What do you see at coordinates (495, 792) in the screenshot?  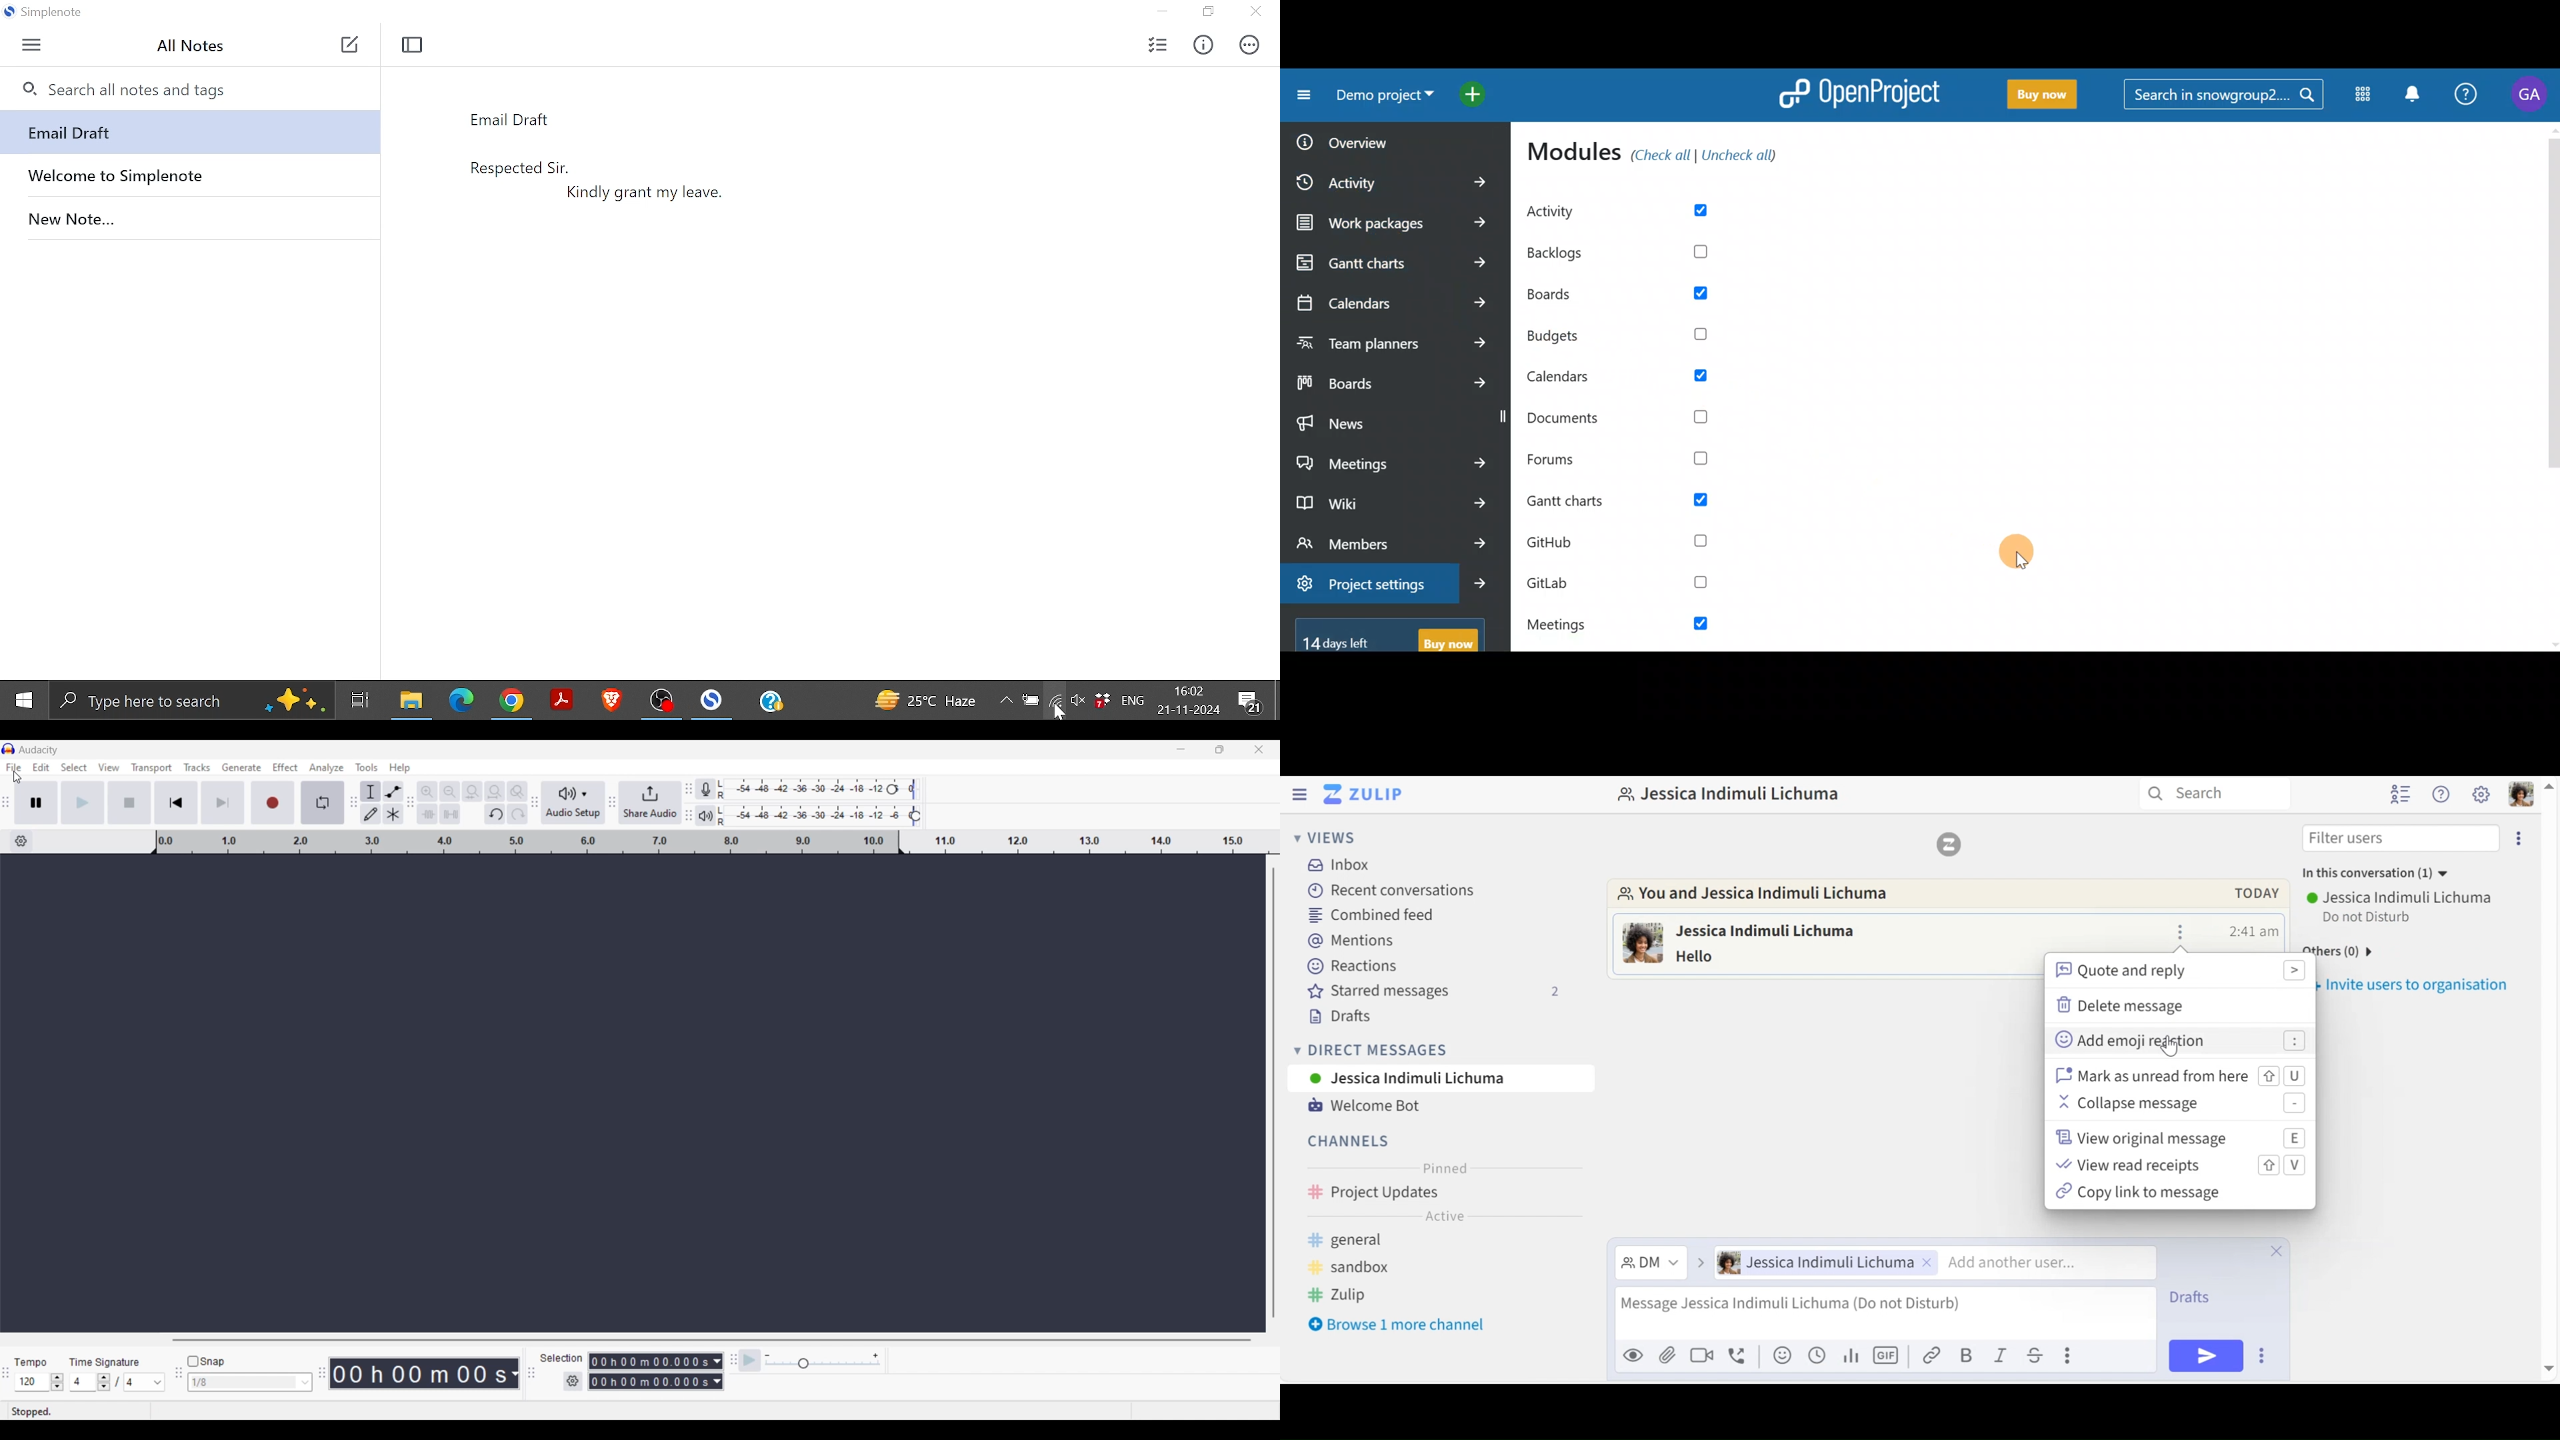 I see `Fit project to width` at bounding box center [495, 792].